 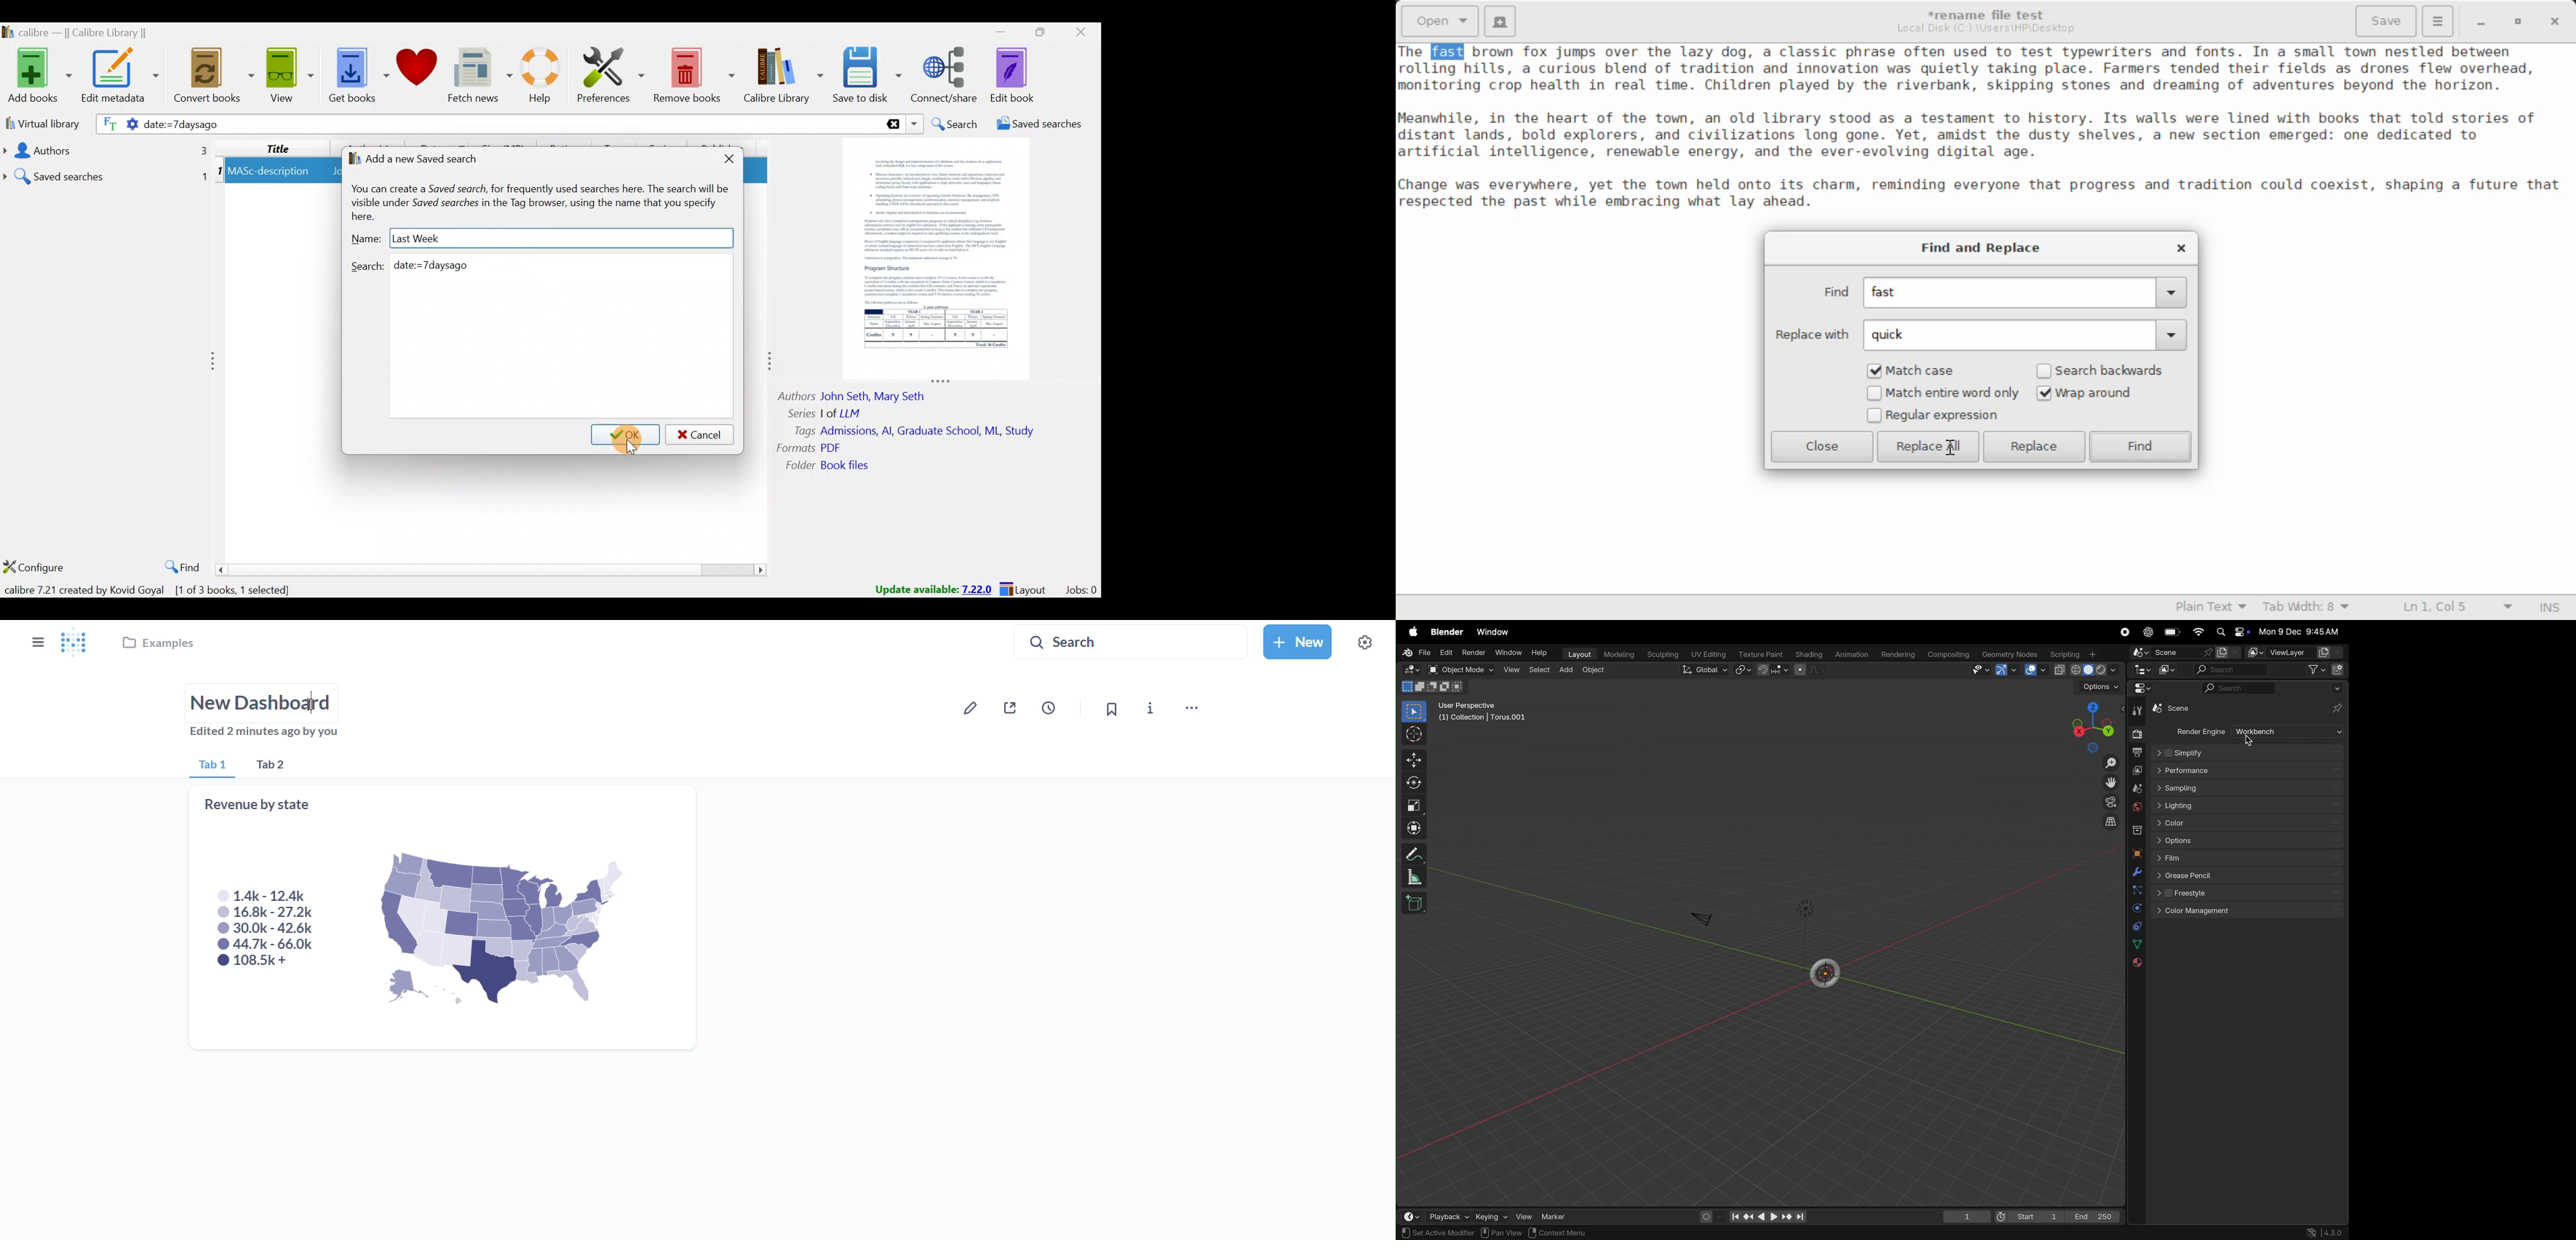 I want to click on modifiers, so click(x=2136, y=872).